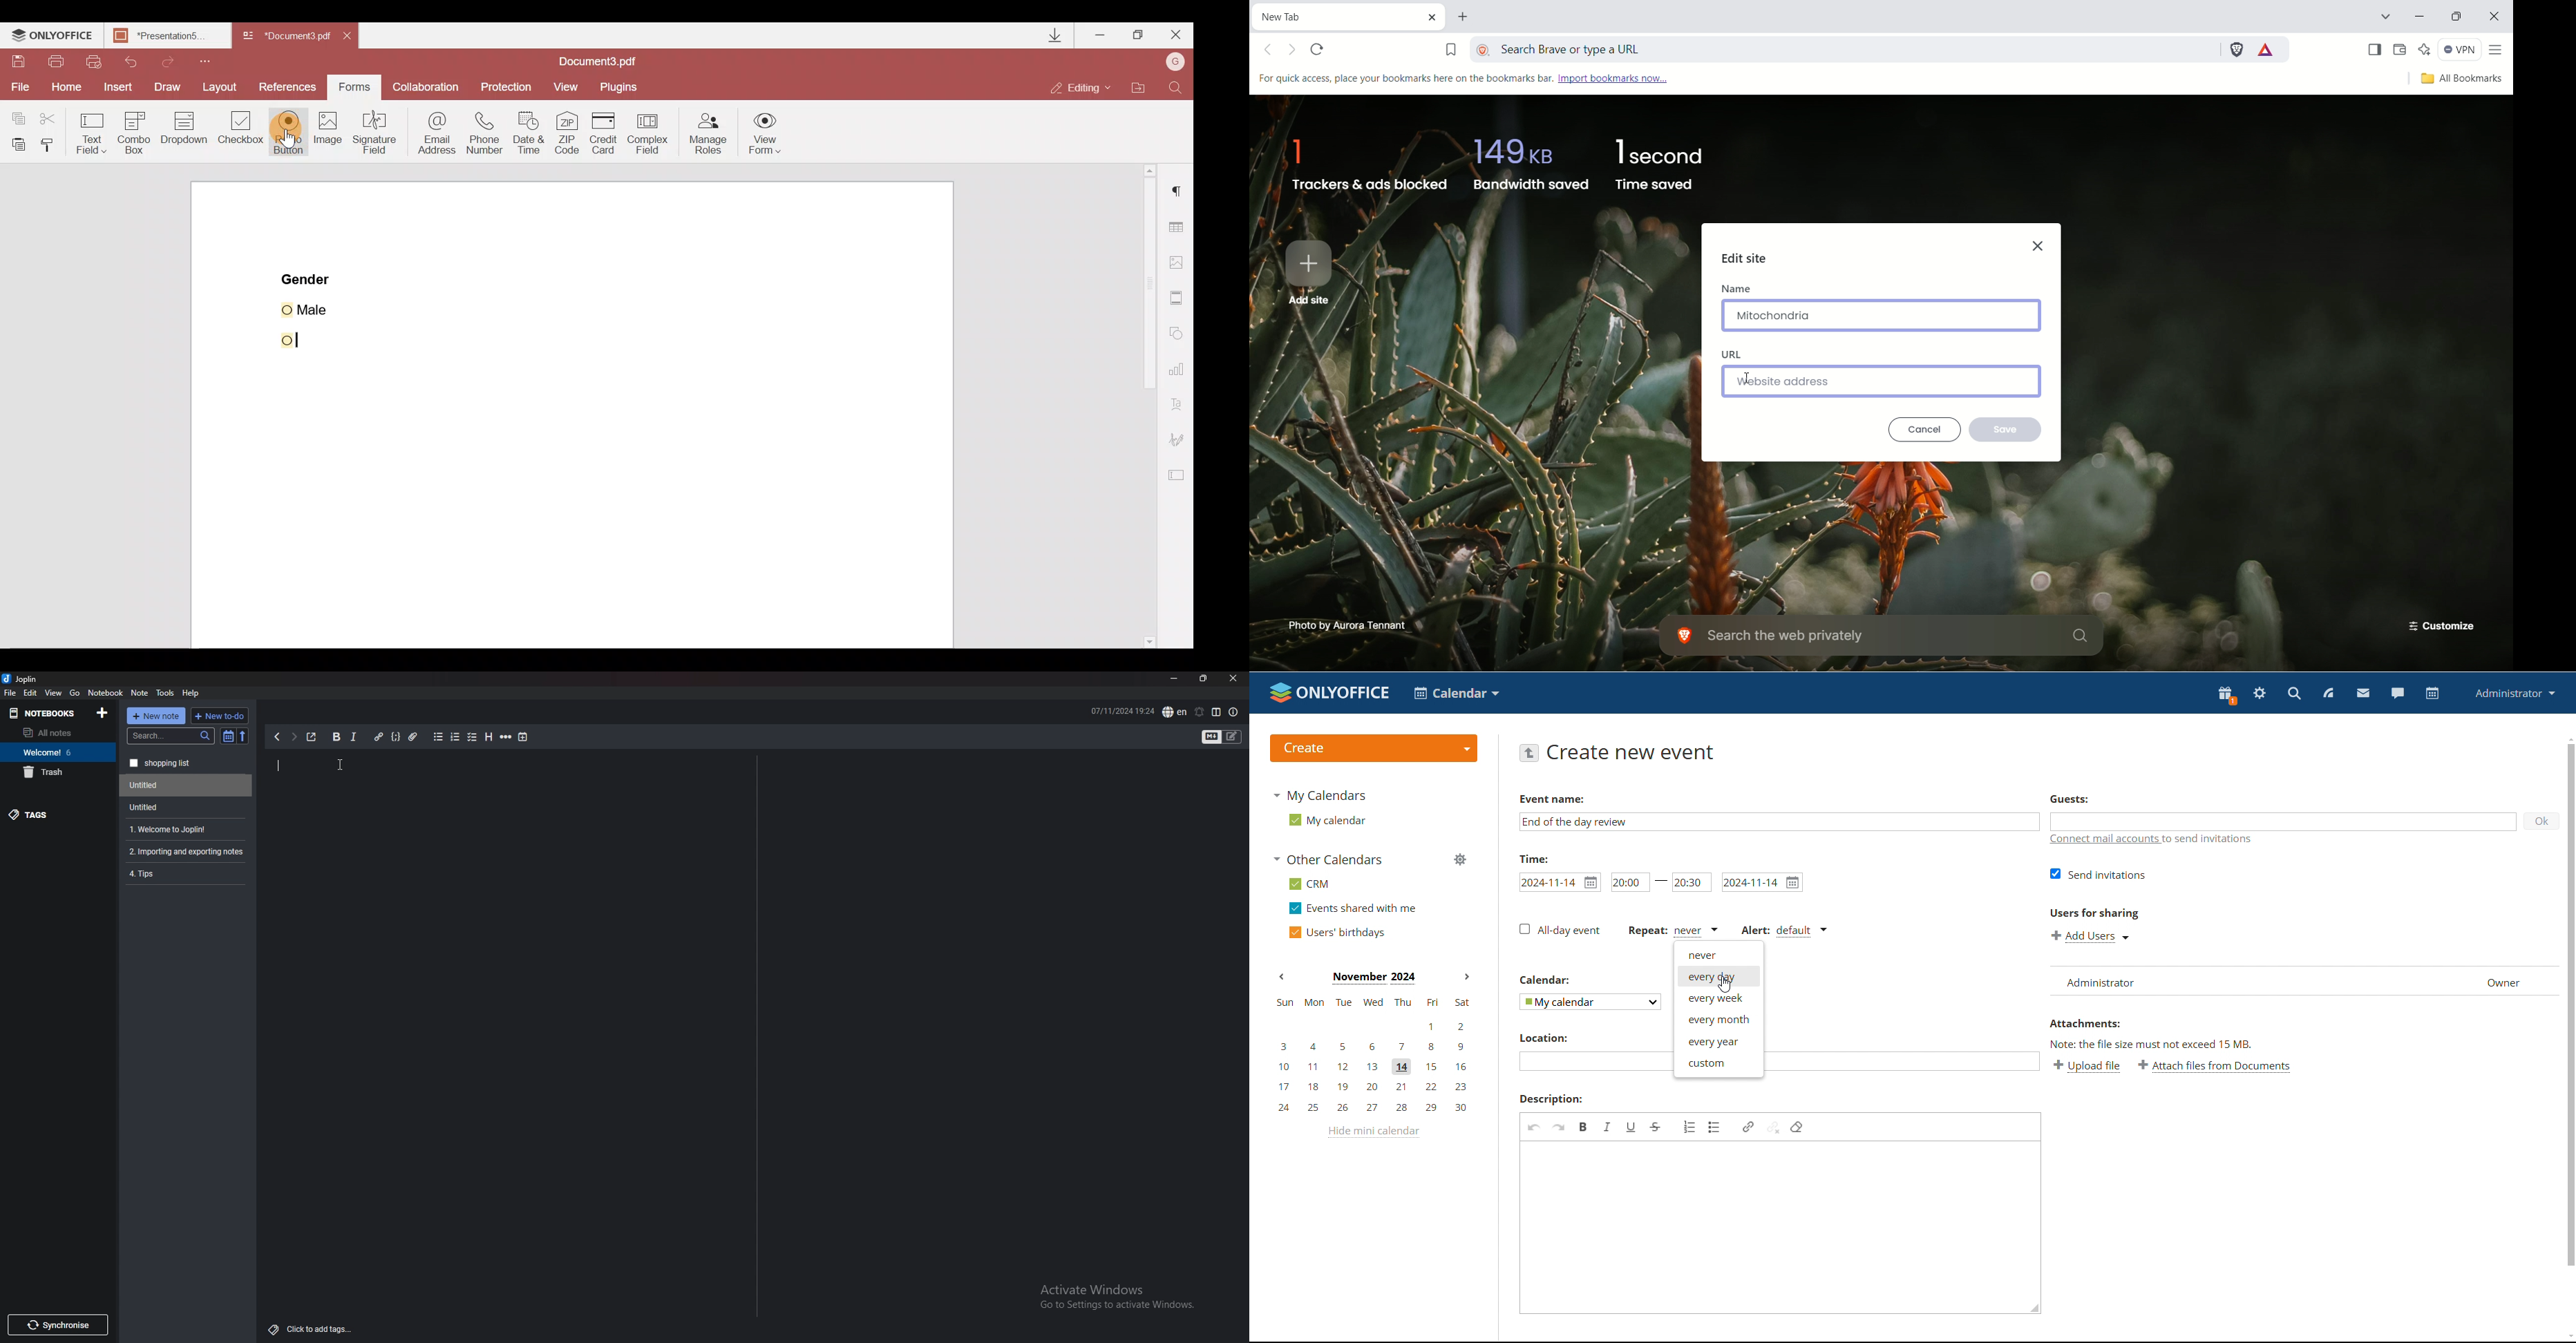 The image size is (2576, 1344). I want to click on bold, so click(335, 737).